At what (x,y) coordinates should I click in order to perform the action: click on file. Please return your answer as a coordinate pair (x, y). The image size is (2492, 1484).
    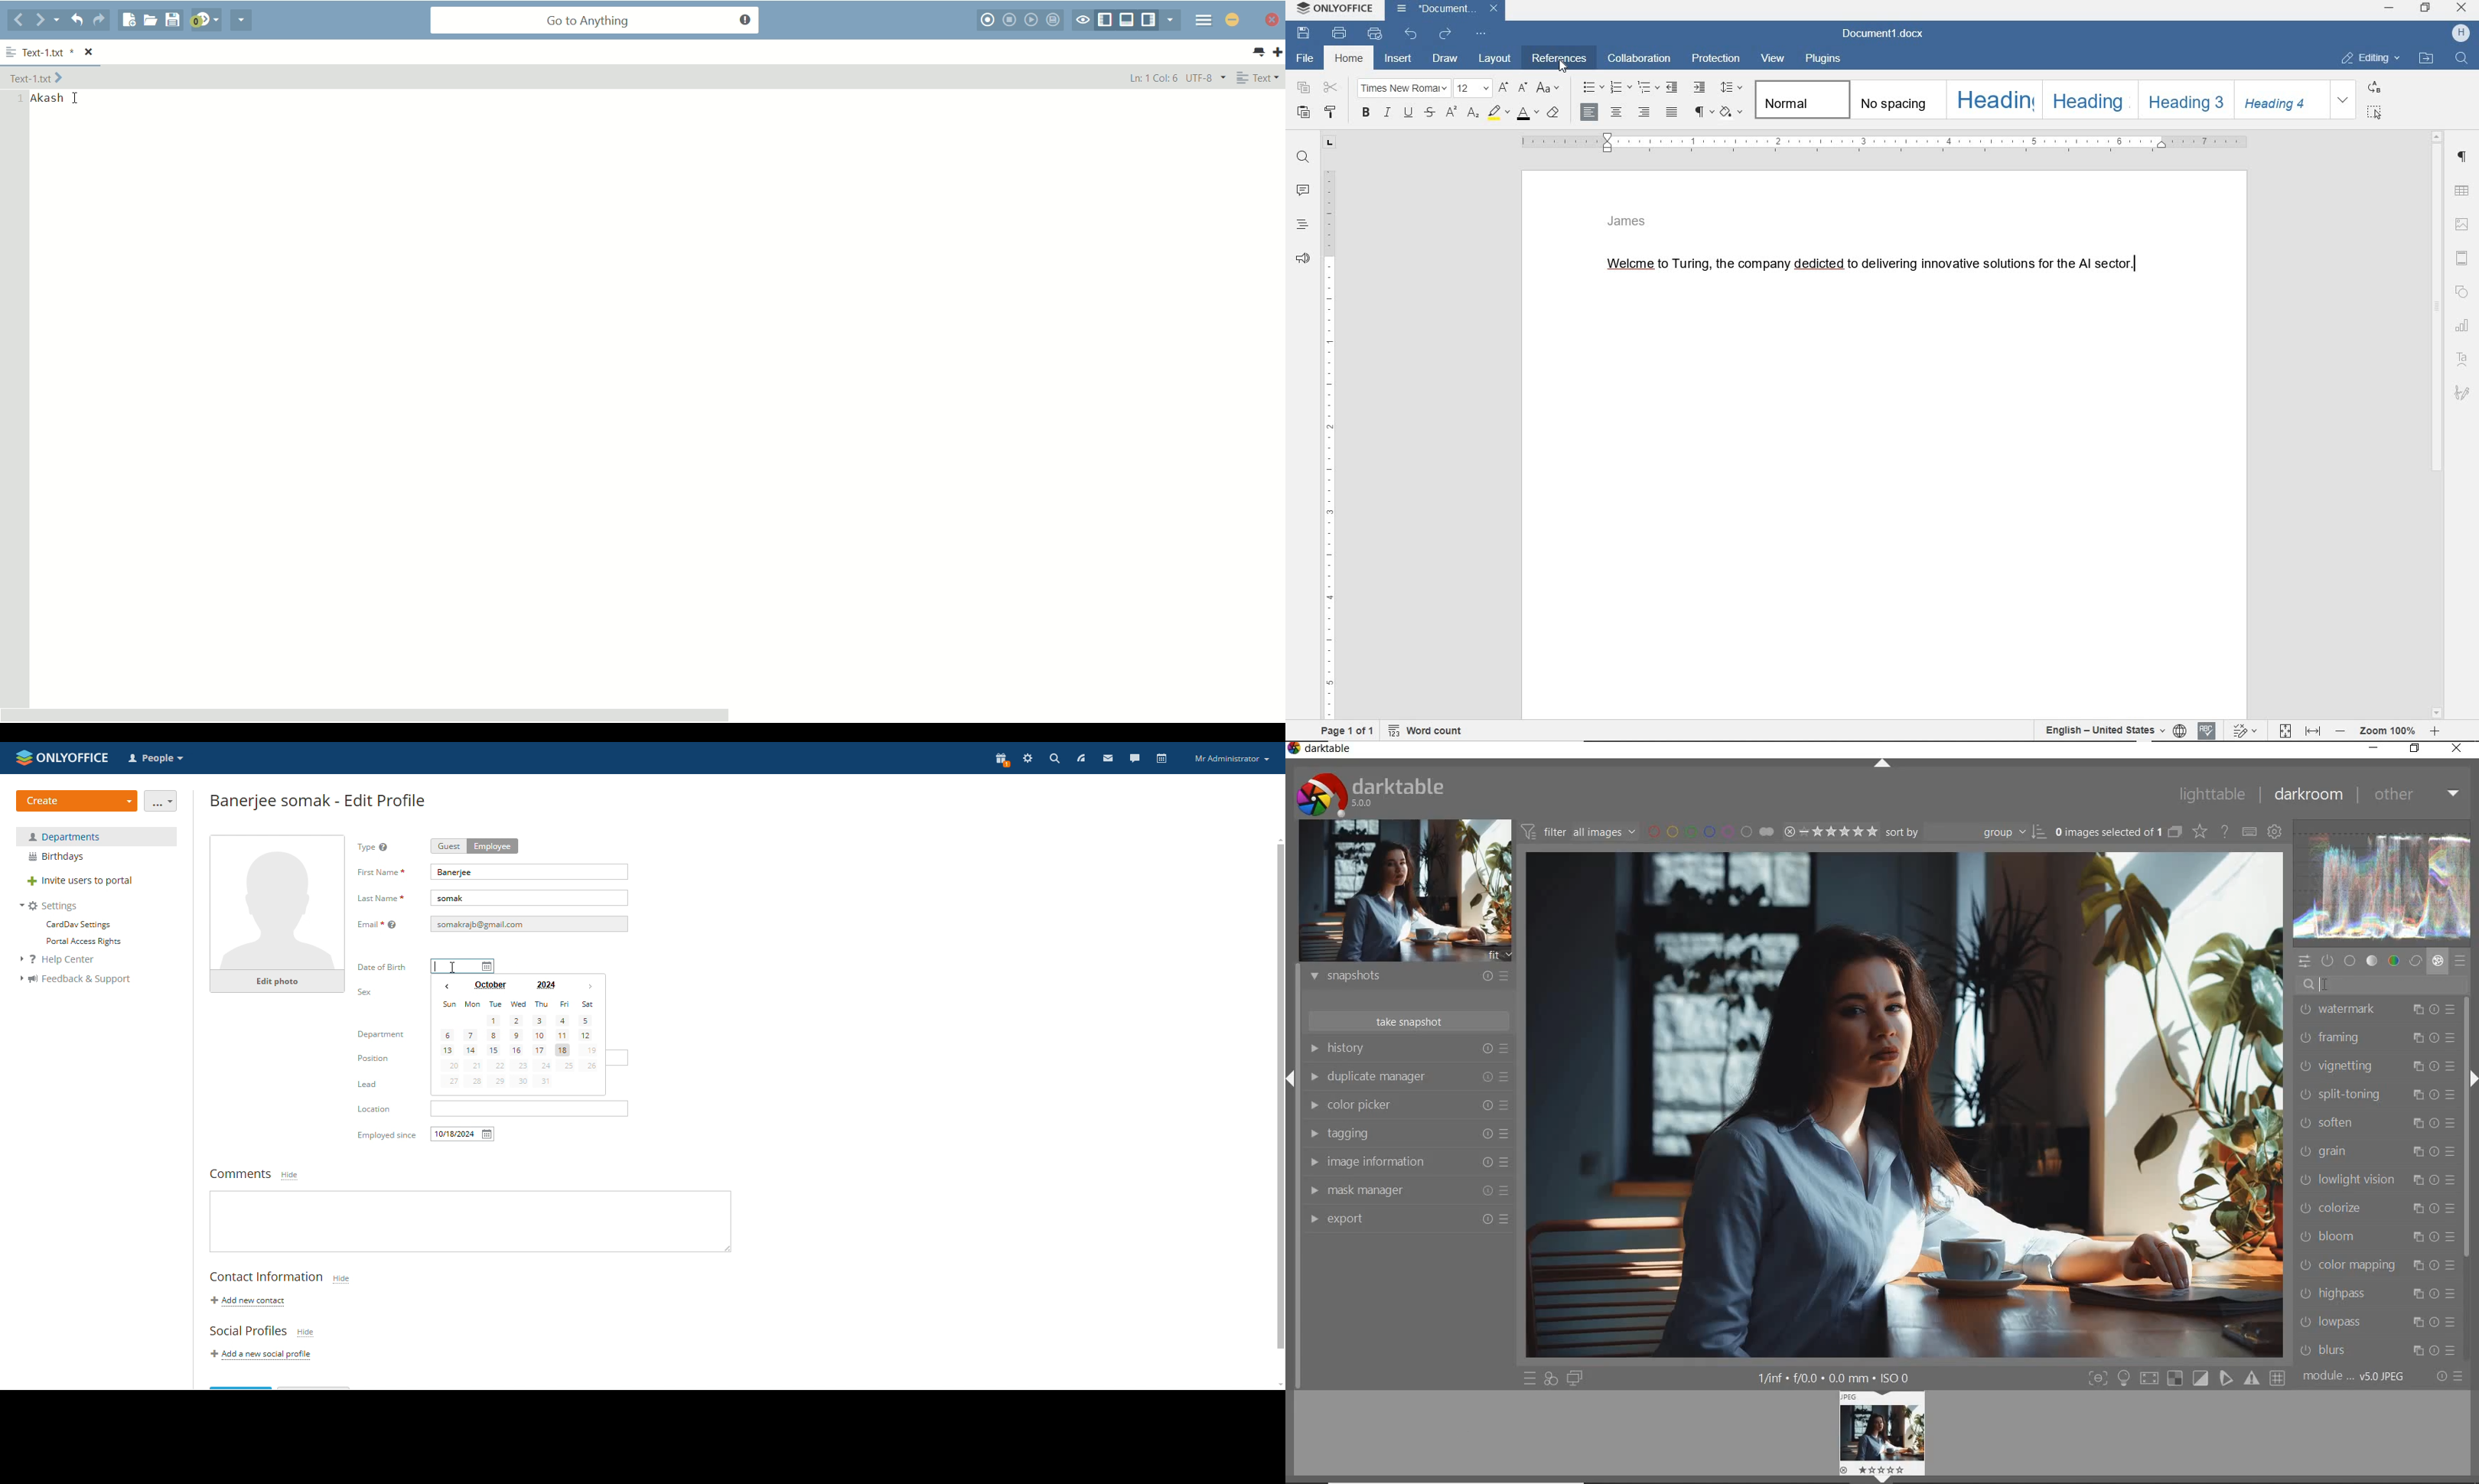
    Looking at the image, I should click on (1308, 58).